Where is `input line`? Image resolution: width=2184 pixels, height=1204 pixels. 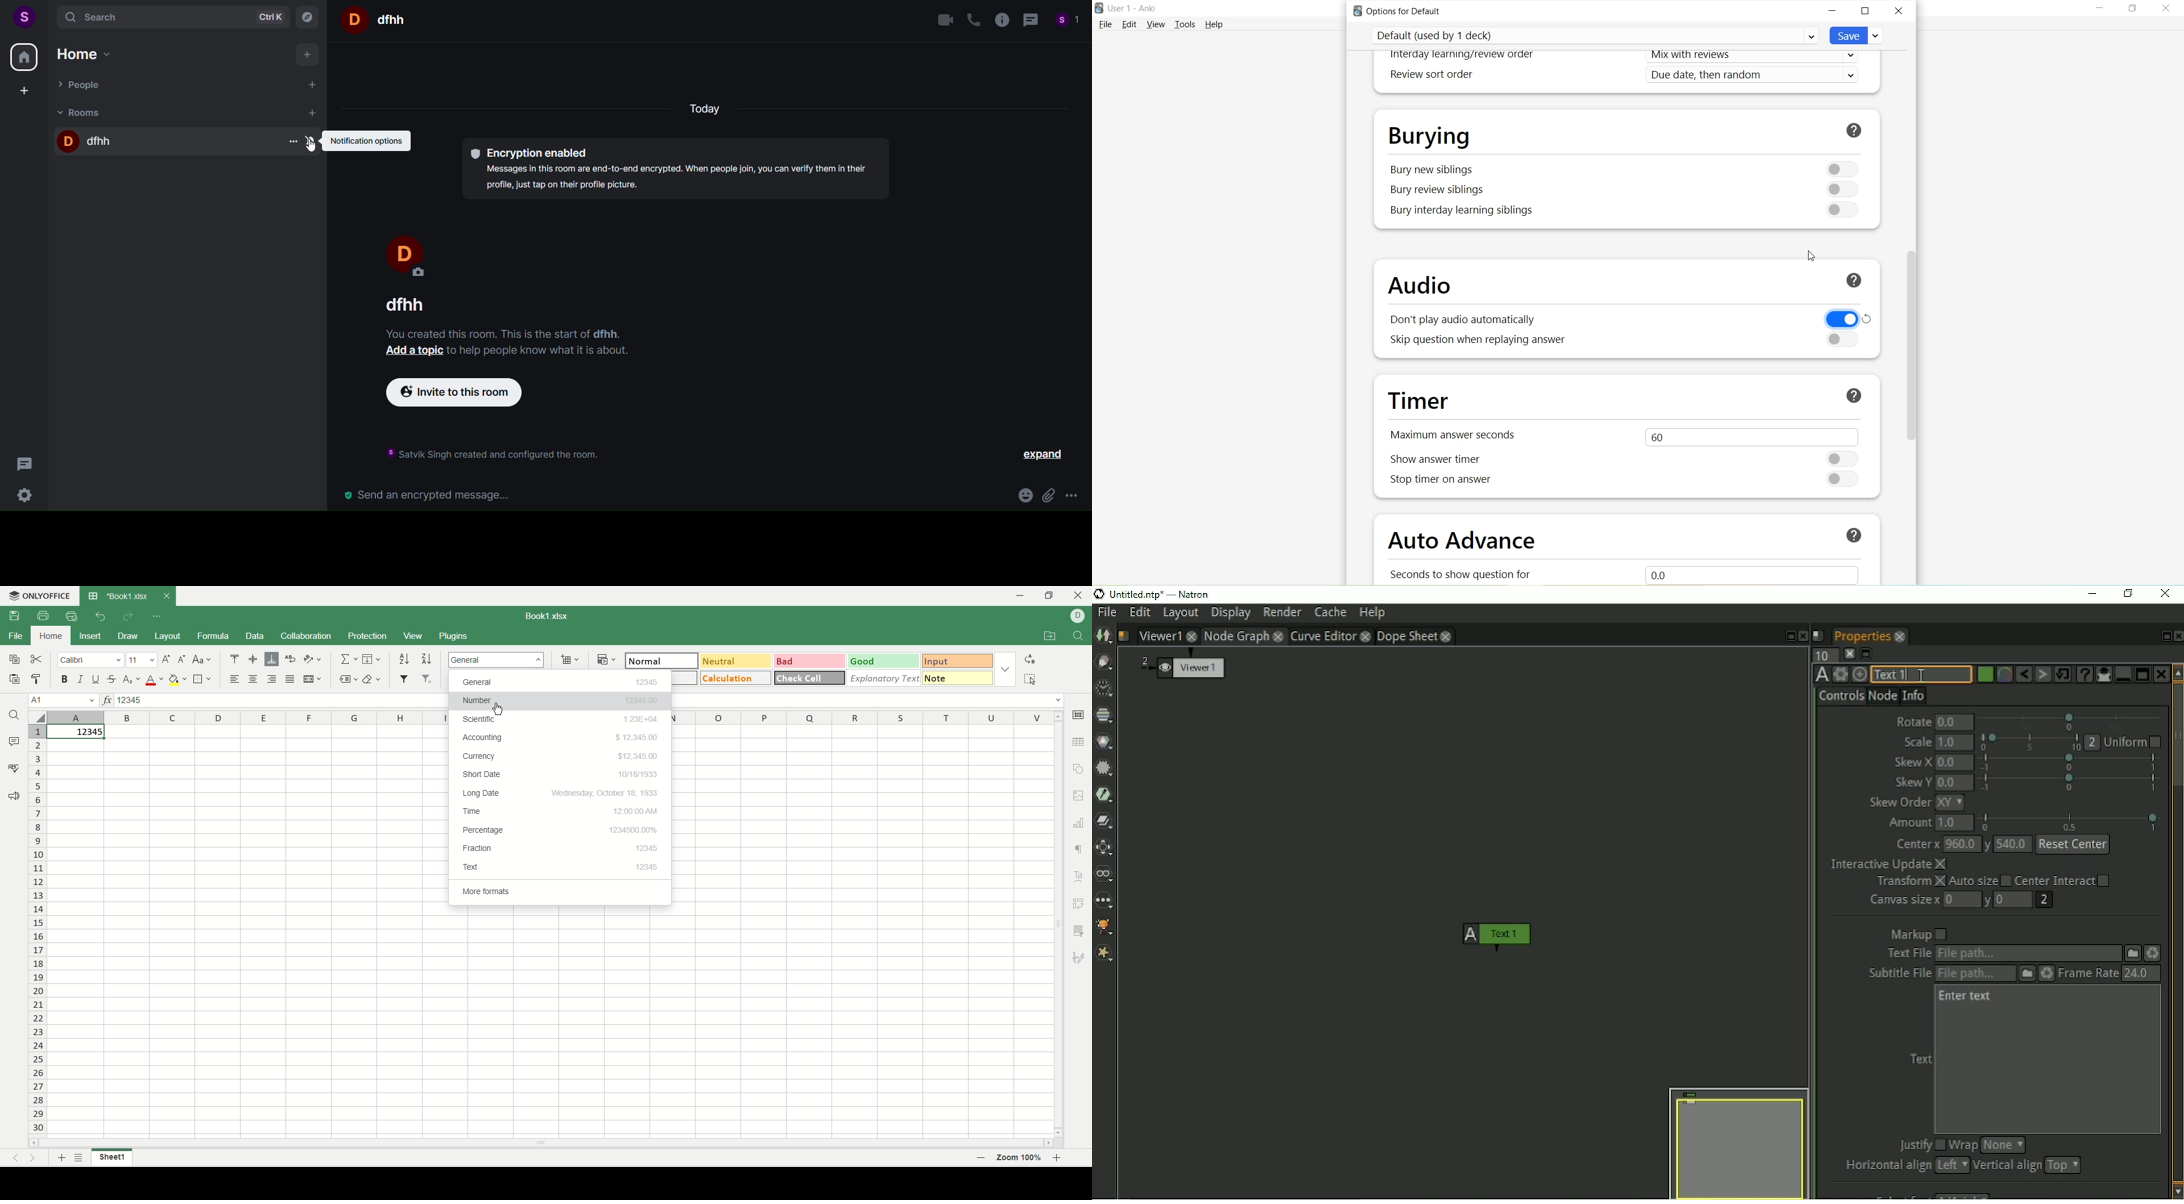
input line is located at coordinates (867, 702).